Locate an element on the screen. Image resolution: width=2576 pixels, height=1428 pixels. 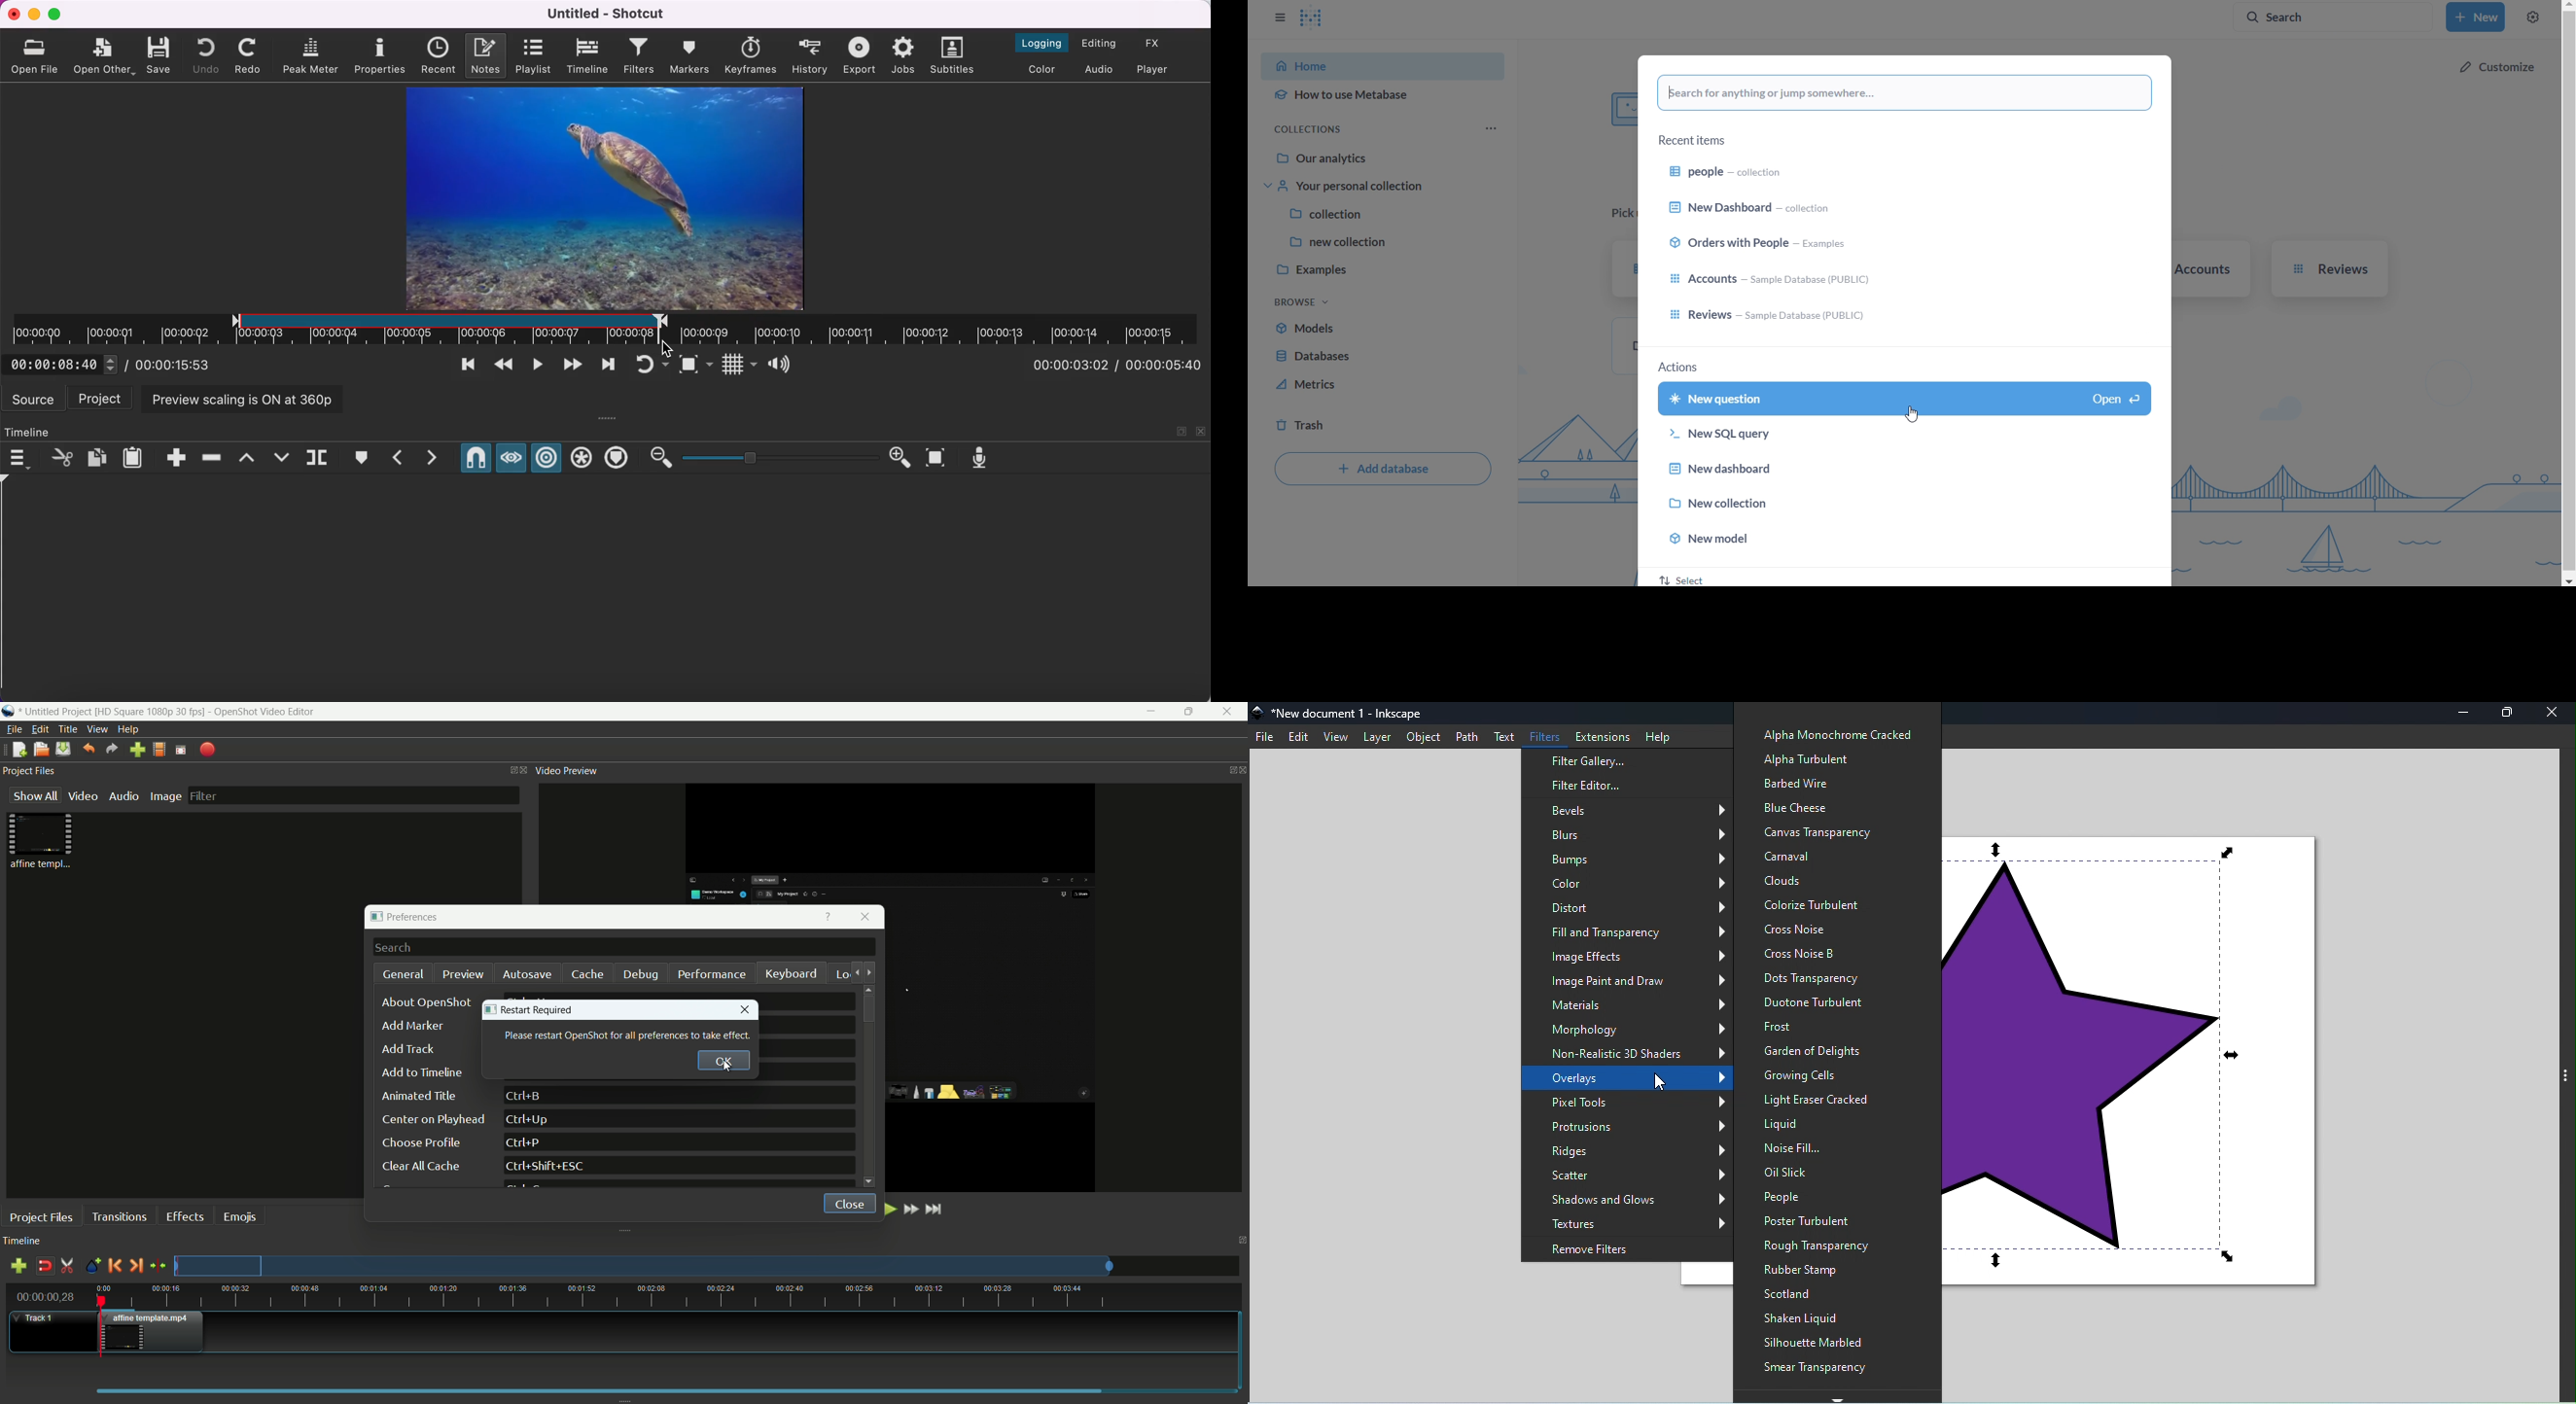
filter bar is located at coordinates (352, 795).